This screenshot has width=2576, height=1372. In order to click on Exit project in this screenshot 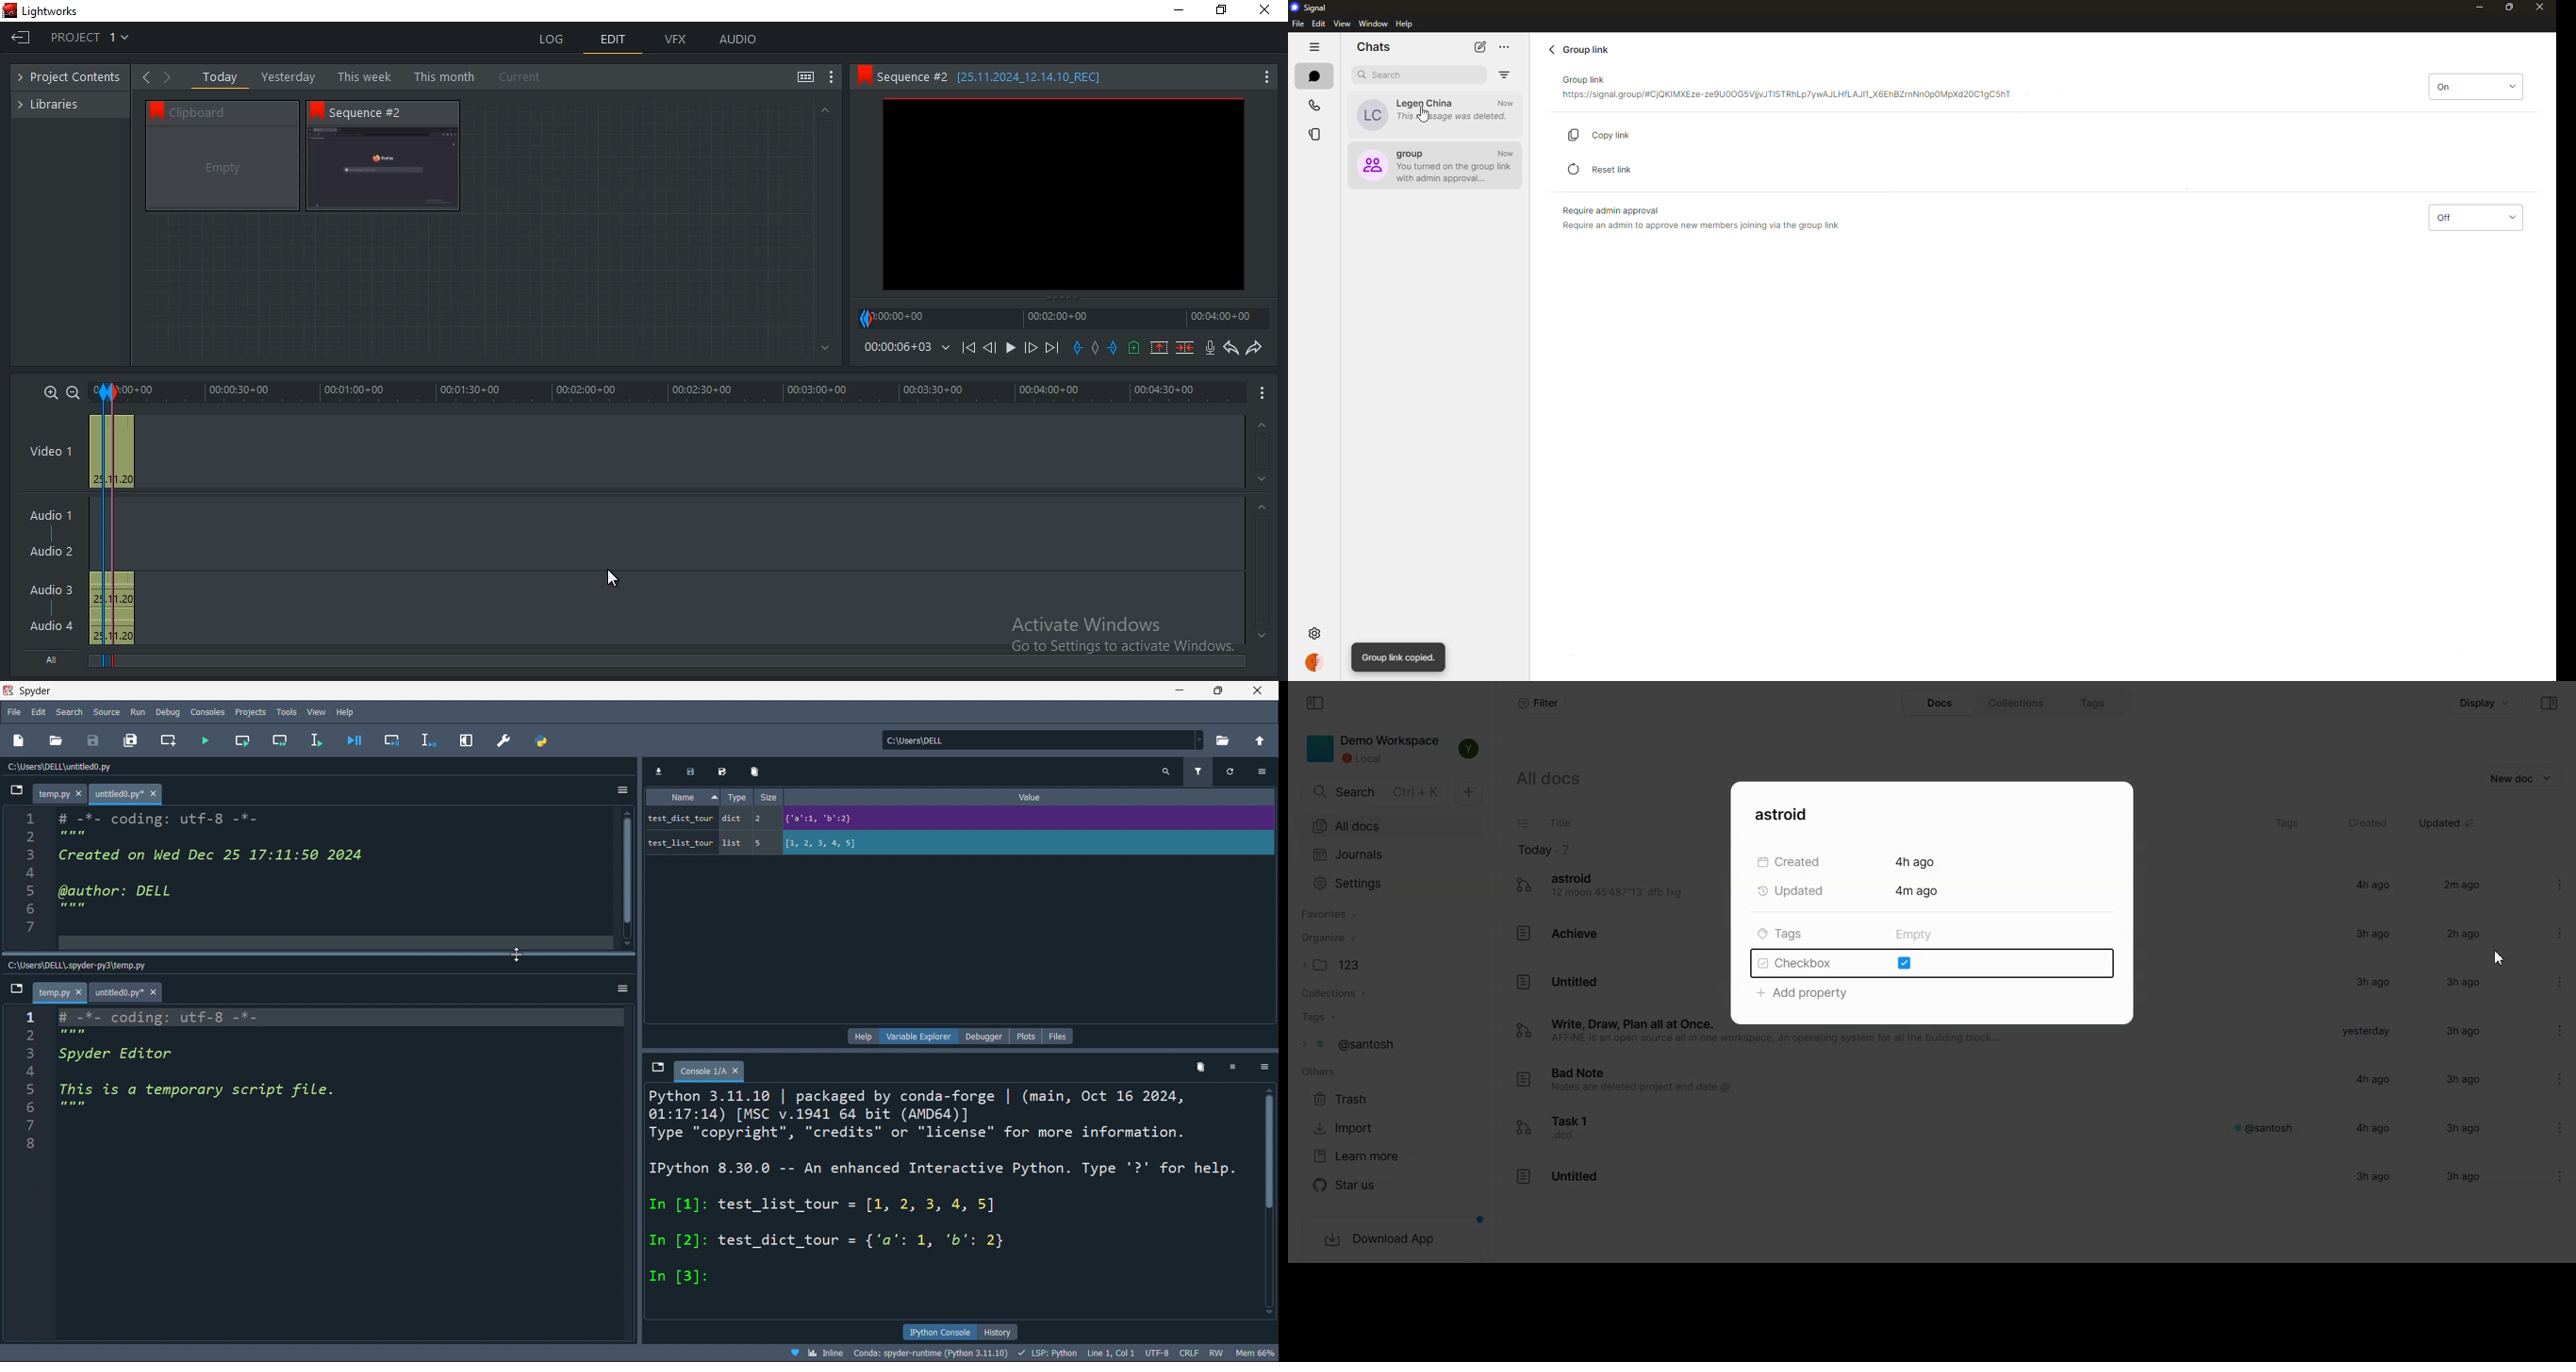, I will do `click(23, 41)`.